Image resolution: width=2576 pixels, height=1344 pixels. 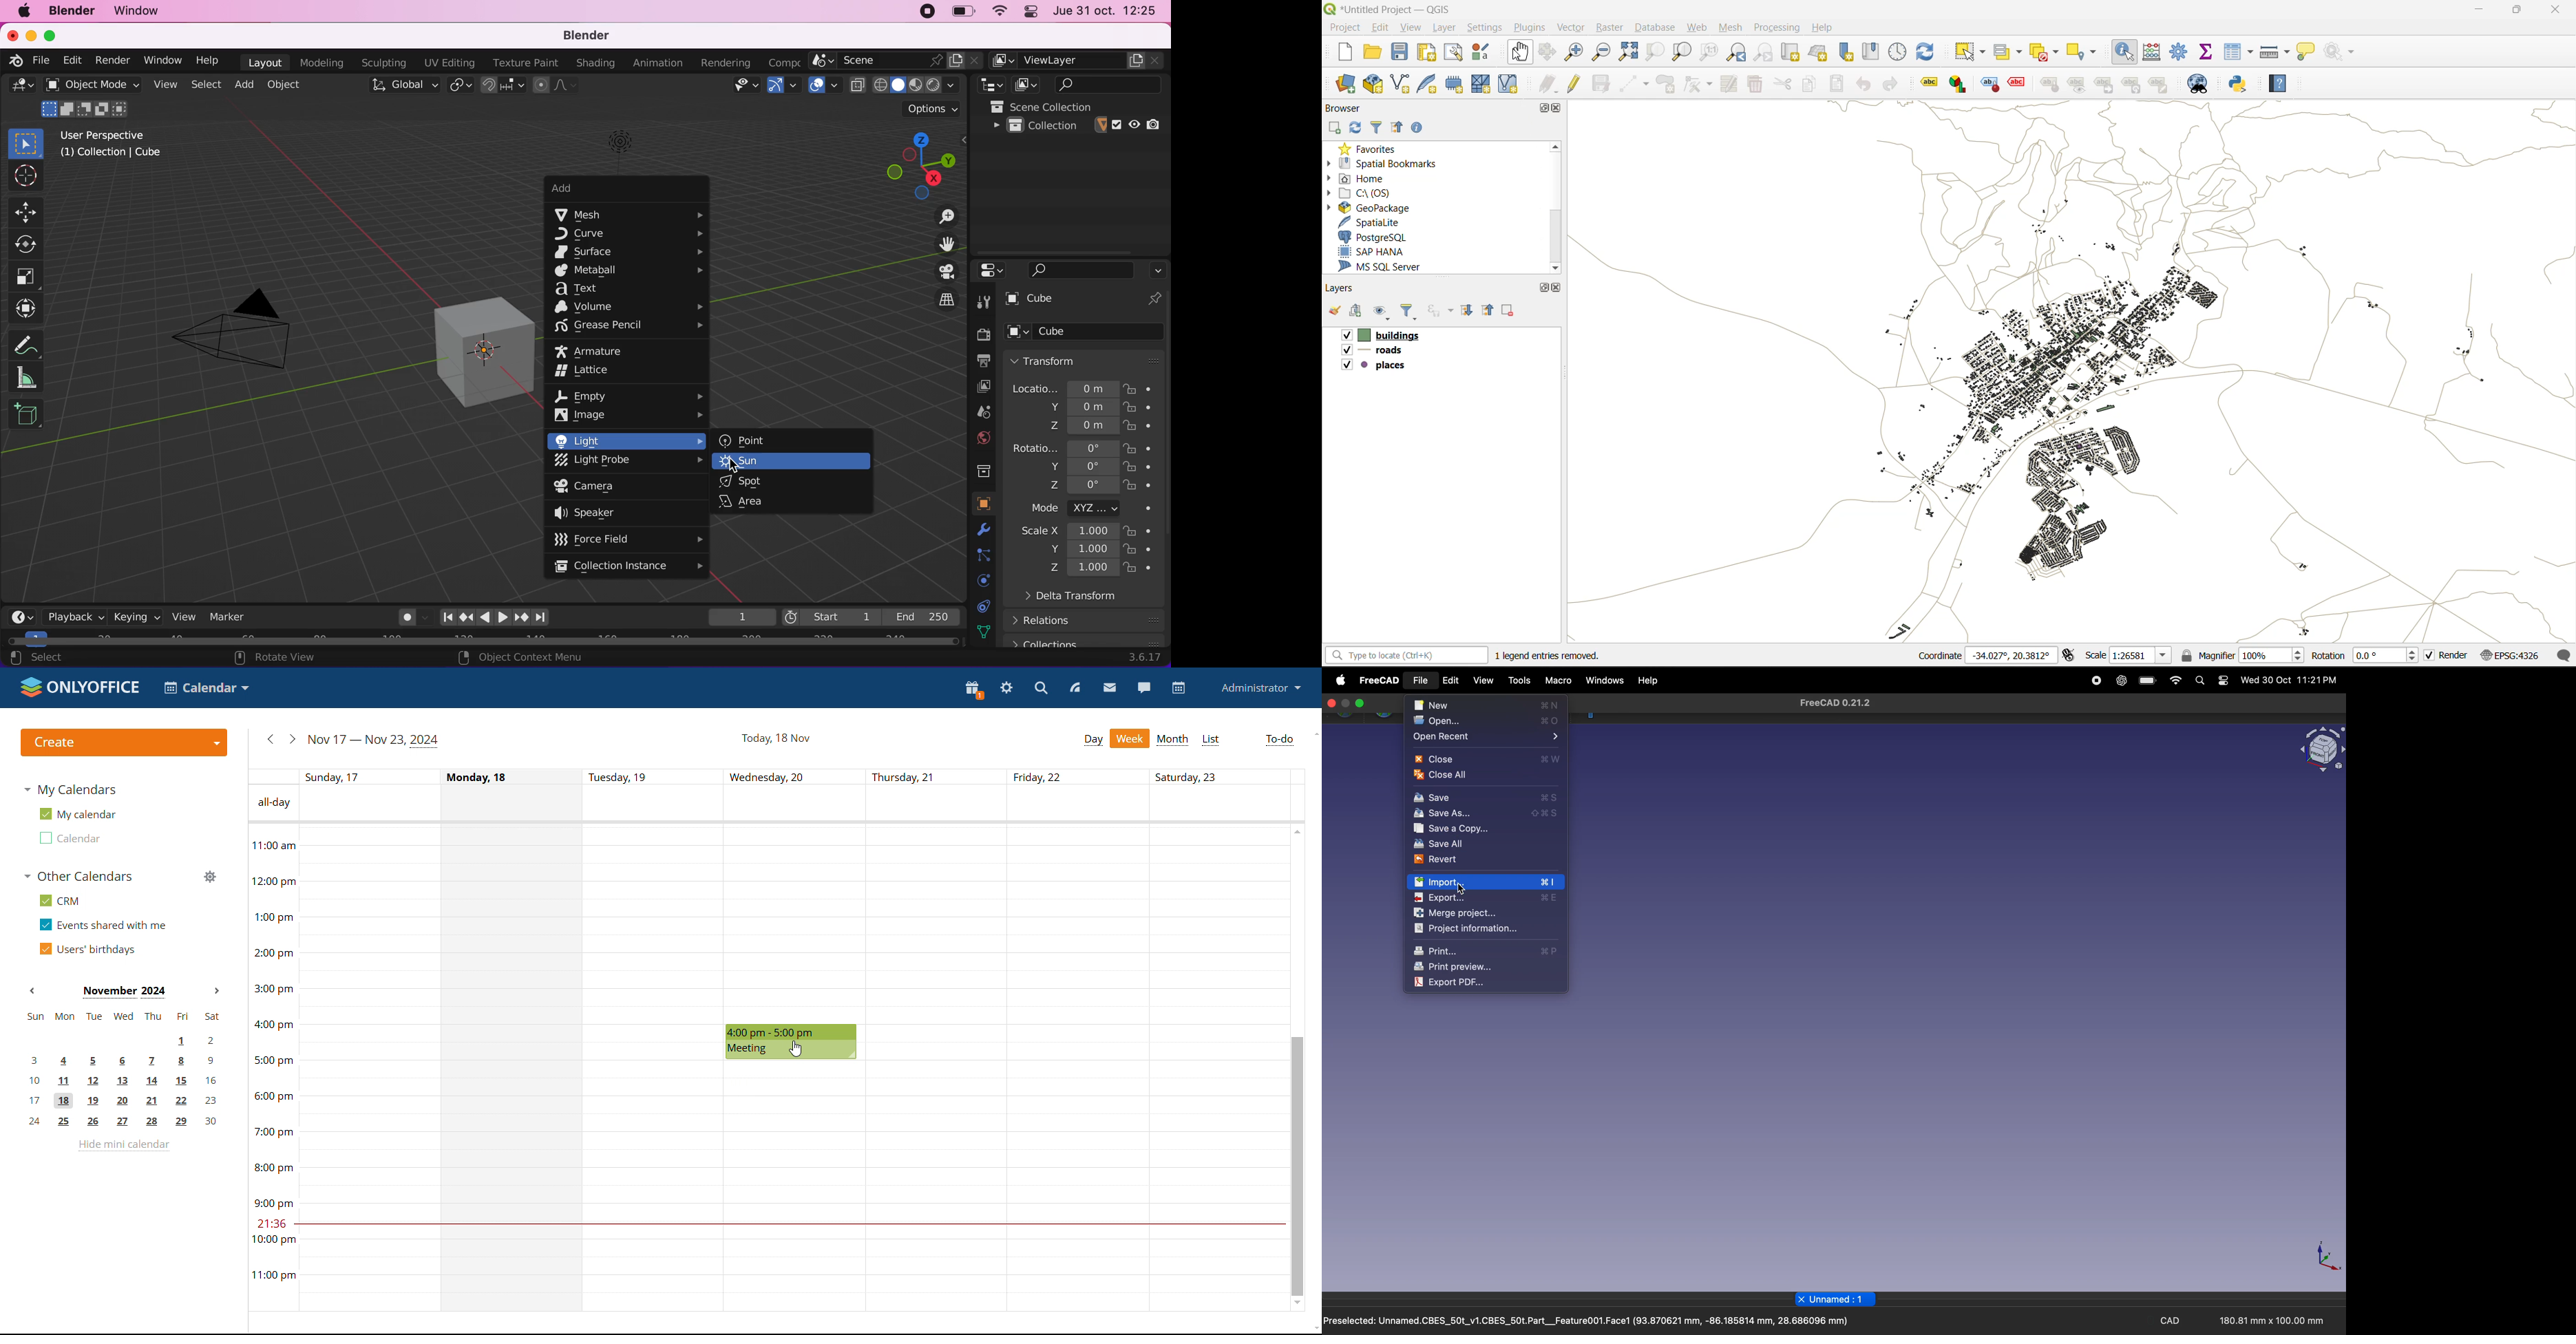 I want to click on paste, so click(x=1837, y=83).